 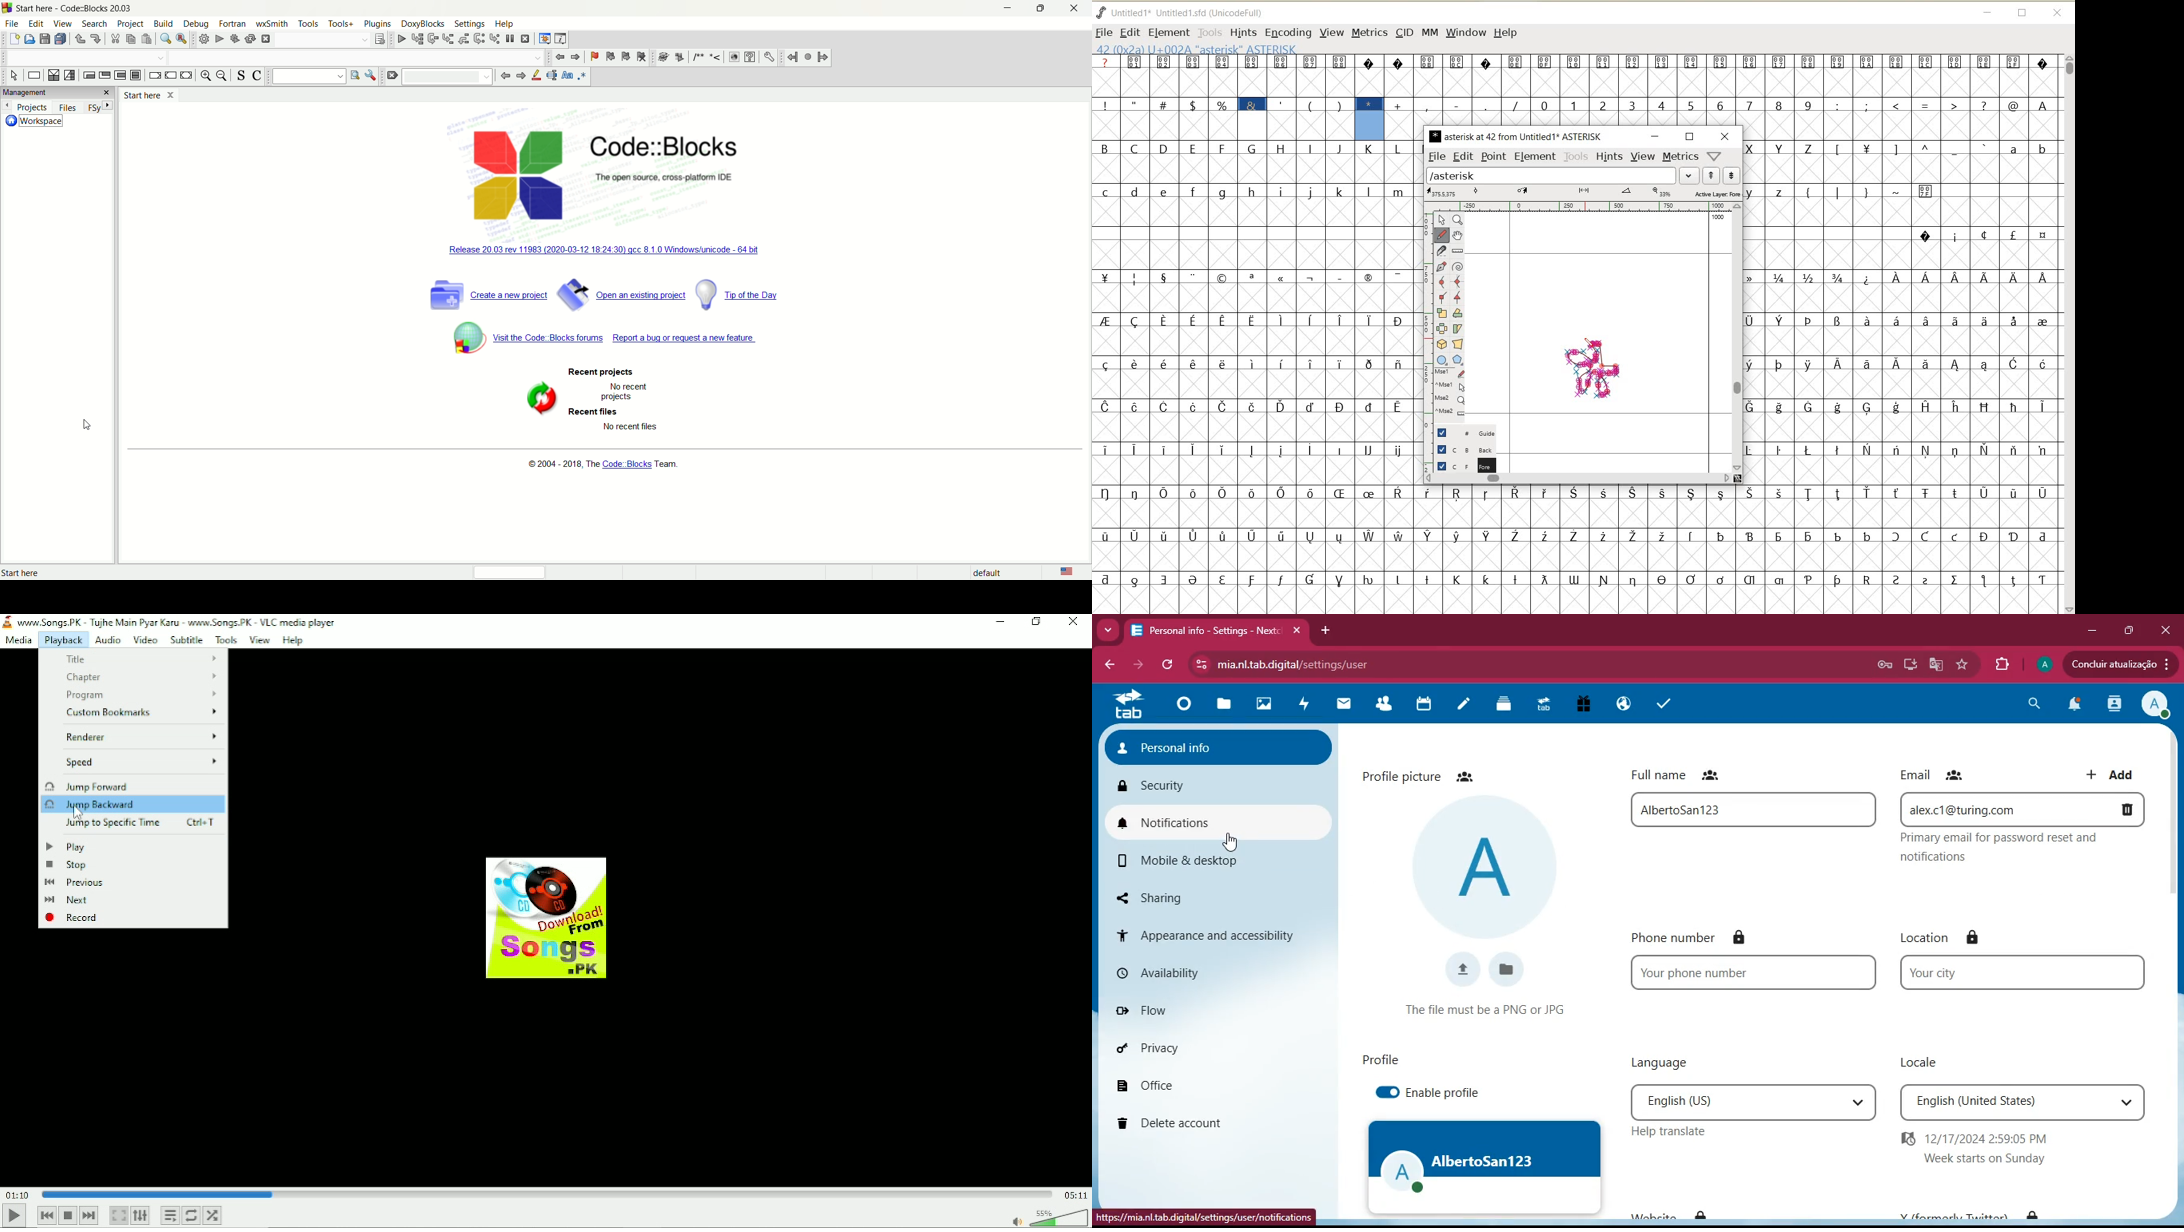 What do you see at coordinates (1936, 773) in the screenshot?
I see `email` at bounding box center [1936, 773].